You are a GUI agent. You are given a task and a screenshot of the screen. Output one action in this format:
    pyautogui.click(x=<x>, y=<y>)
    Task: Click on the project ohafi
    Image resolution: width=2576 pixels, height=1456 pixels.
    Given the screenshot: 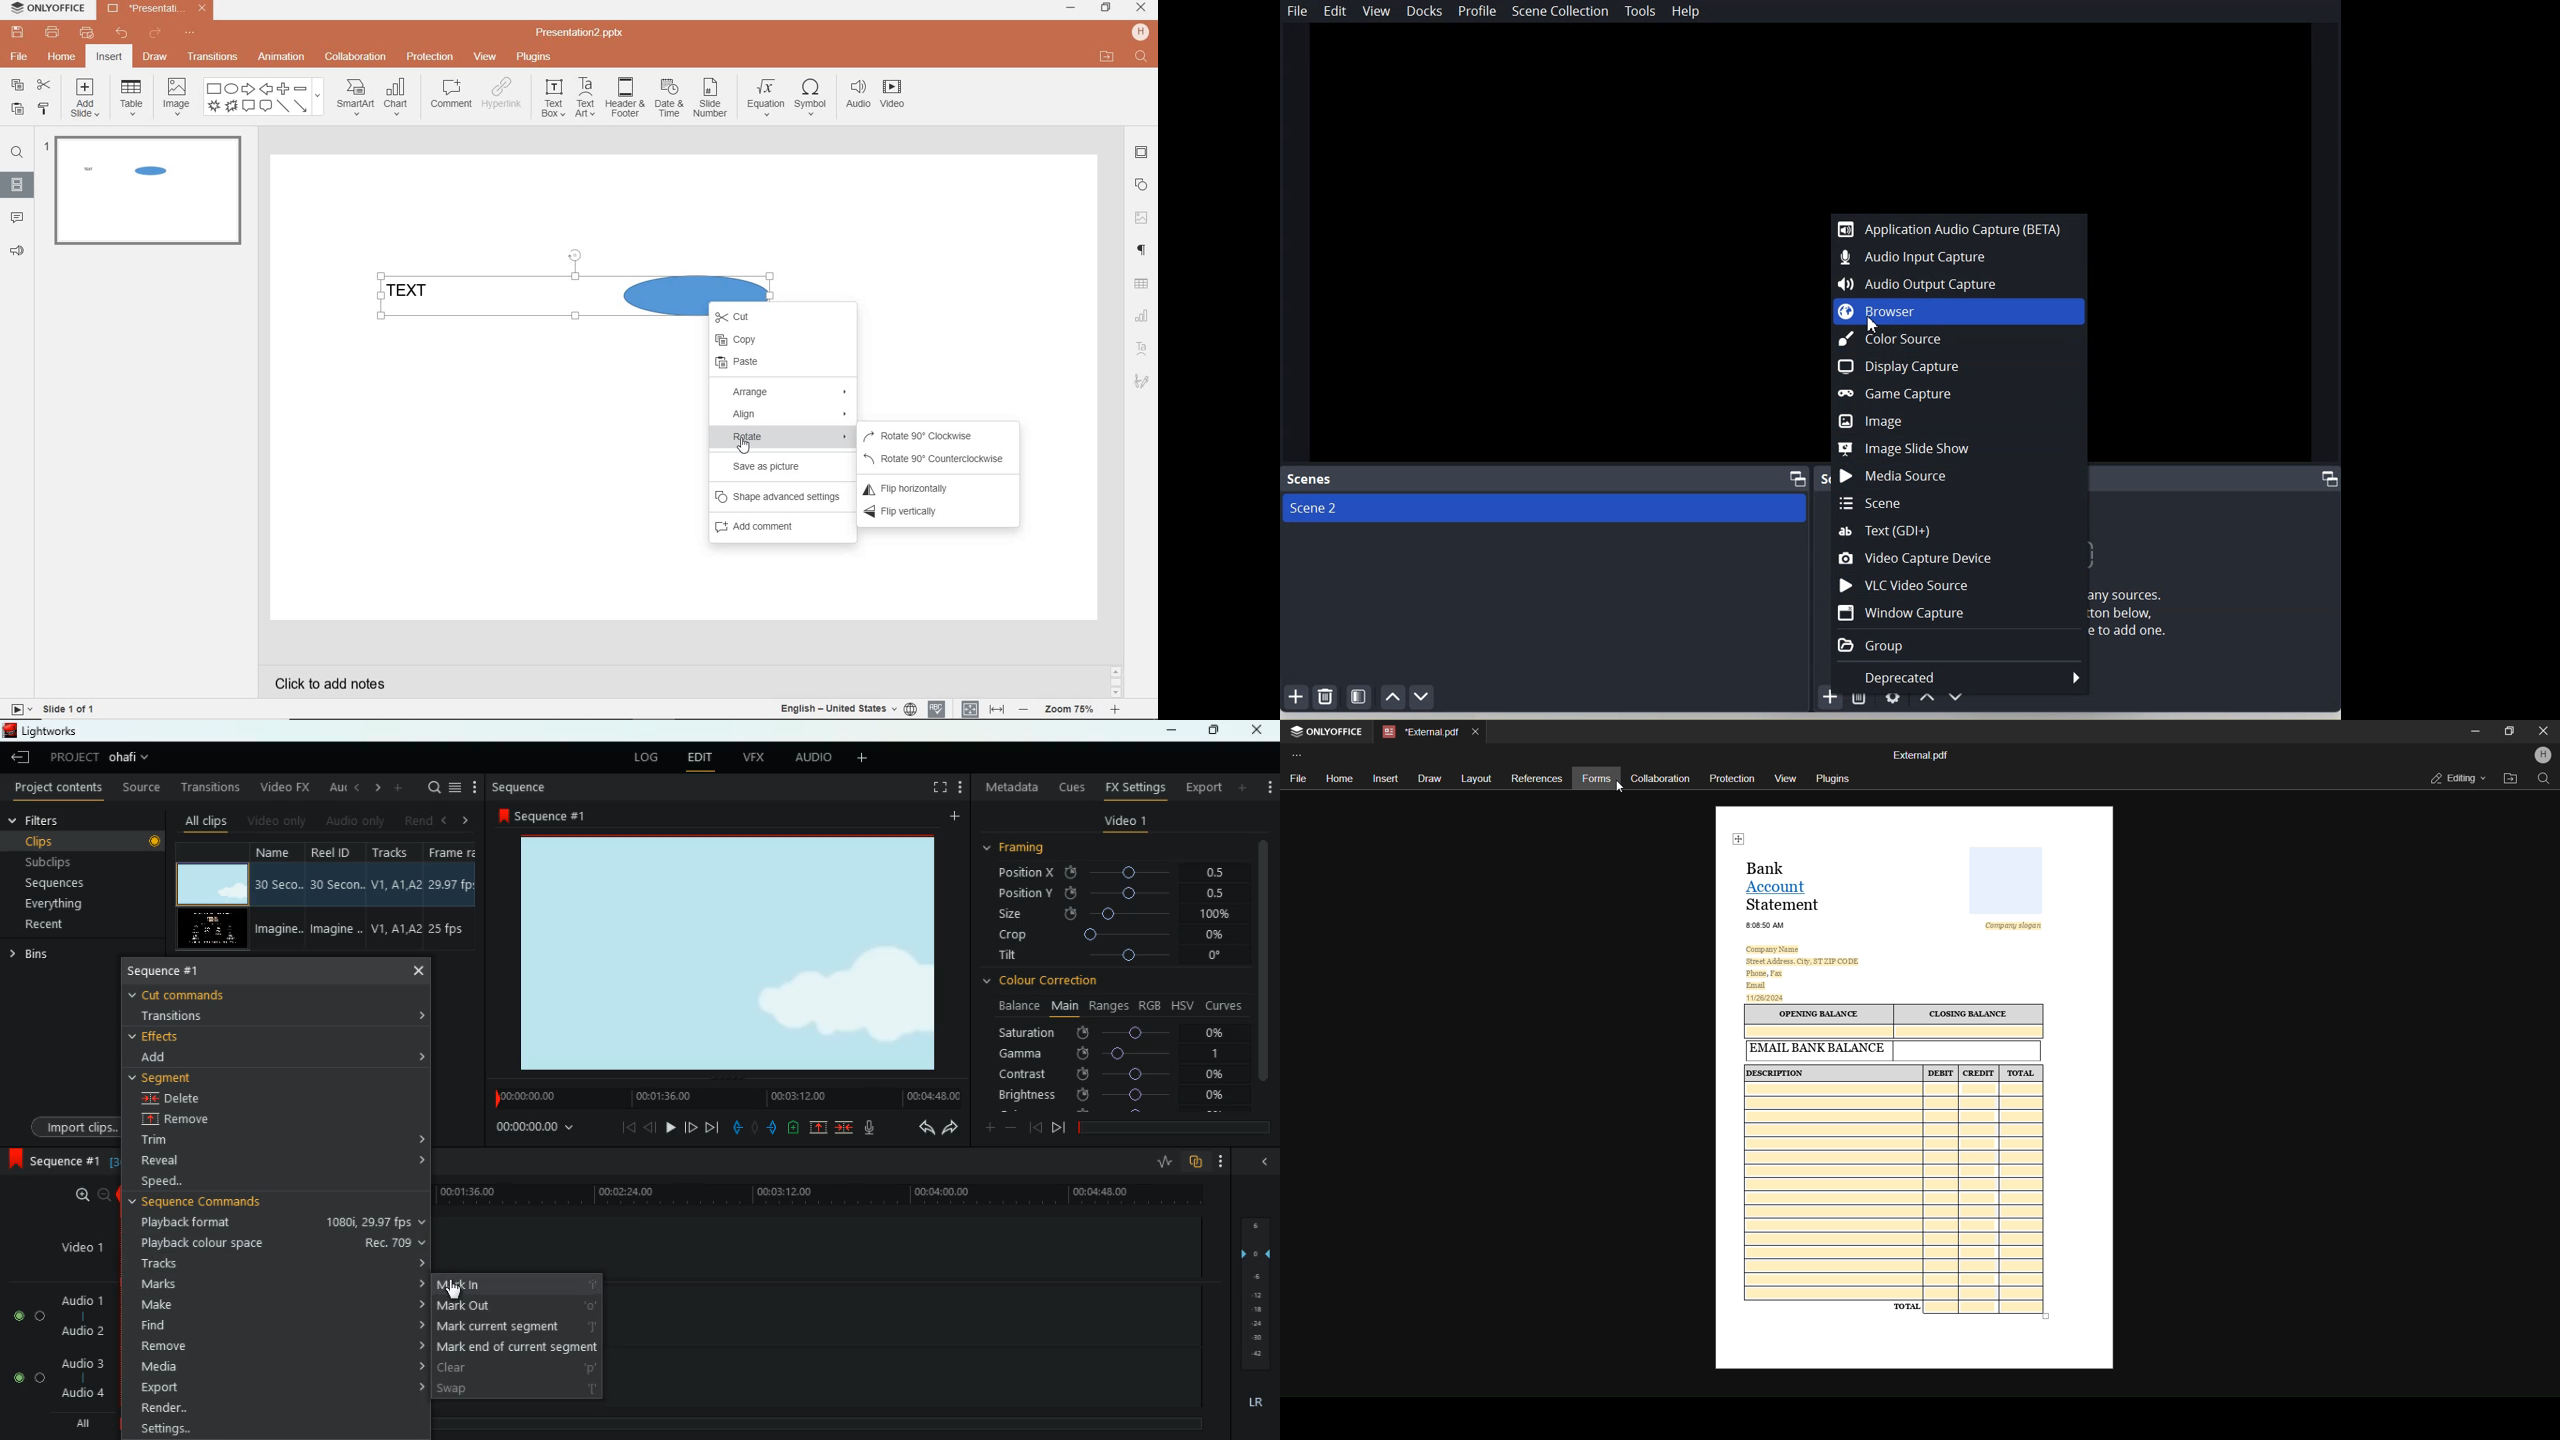 What is the action you would take?
    pyautogui.click(x=106, y=759)
    